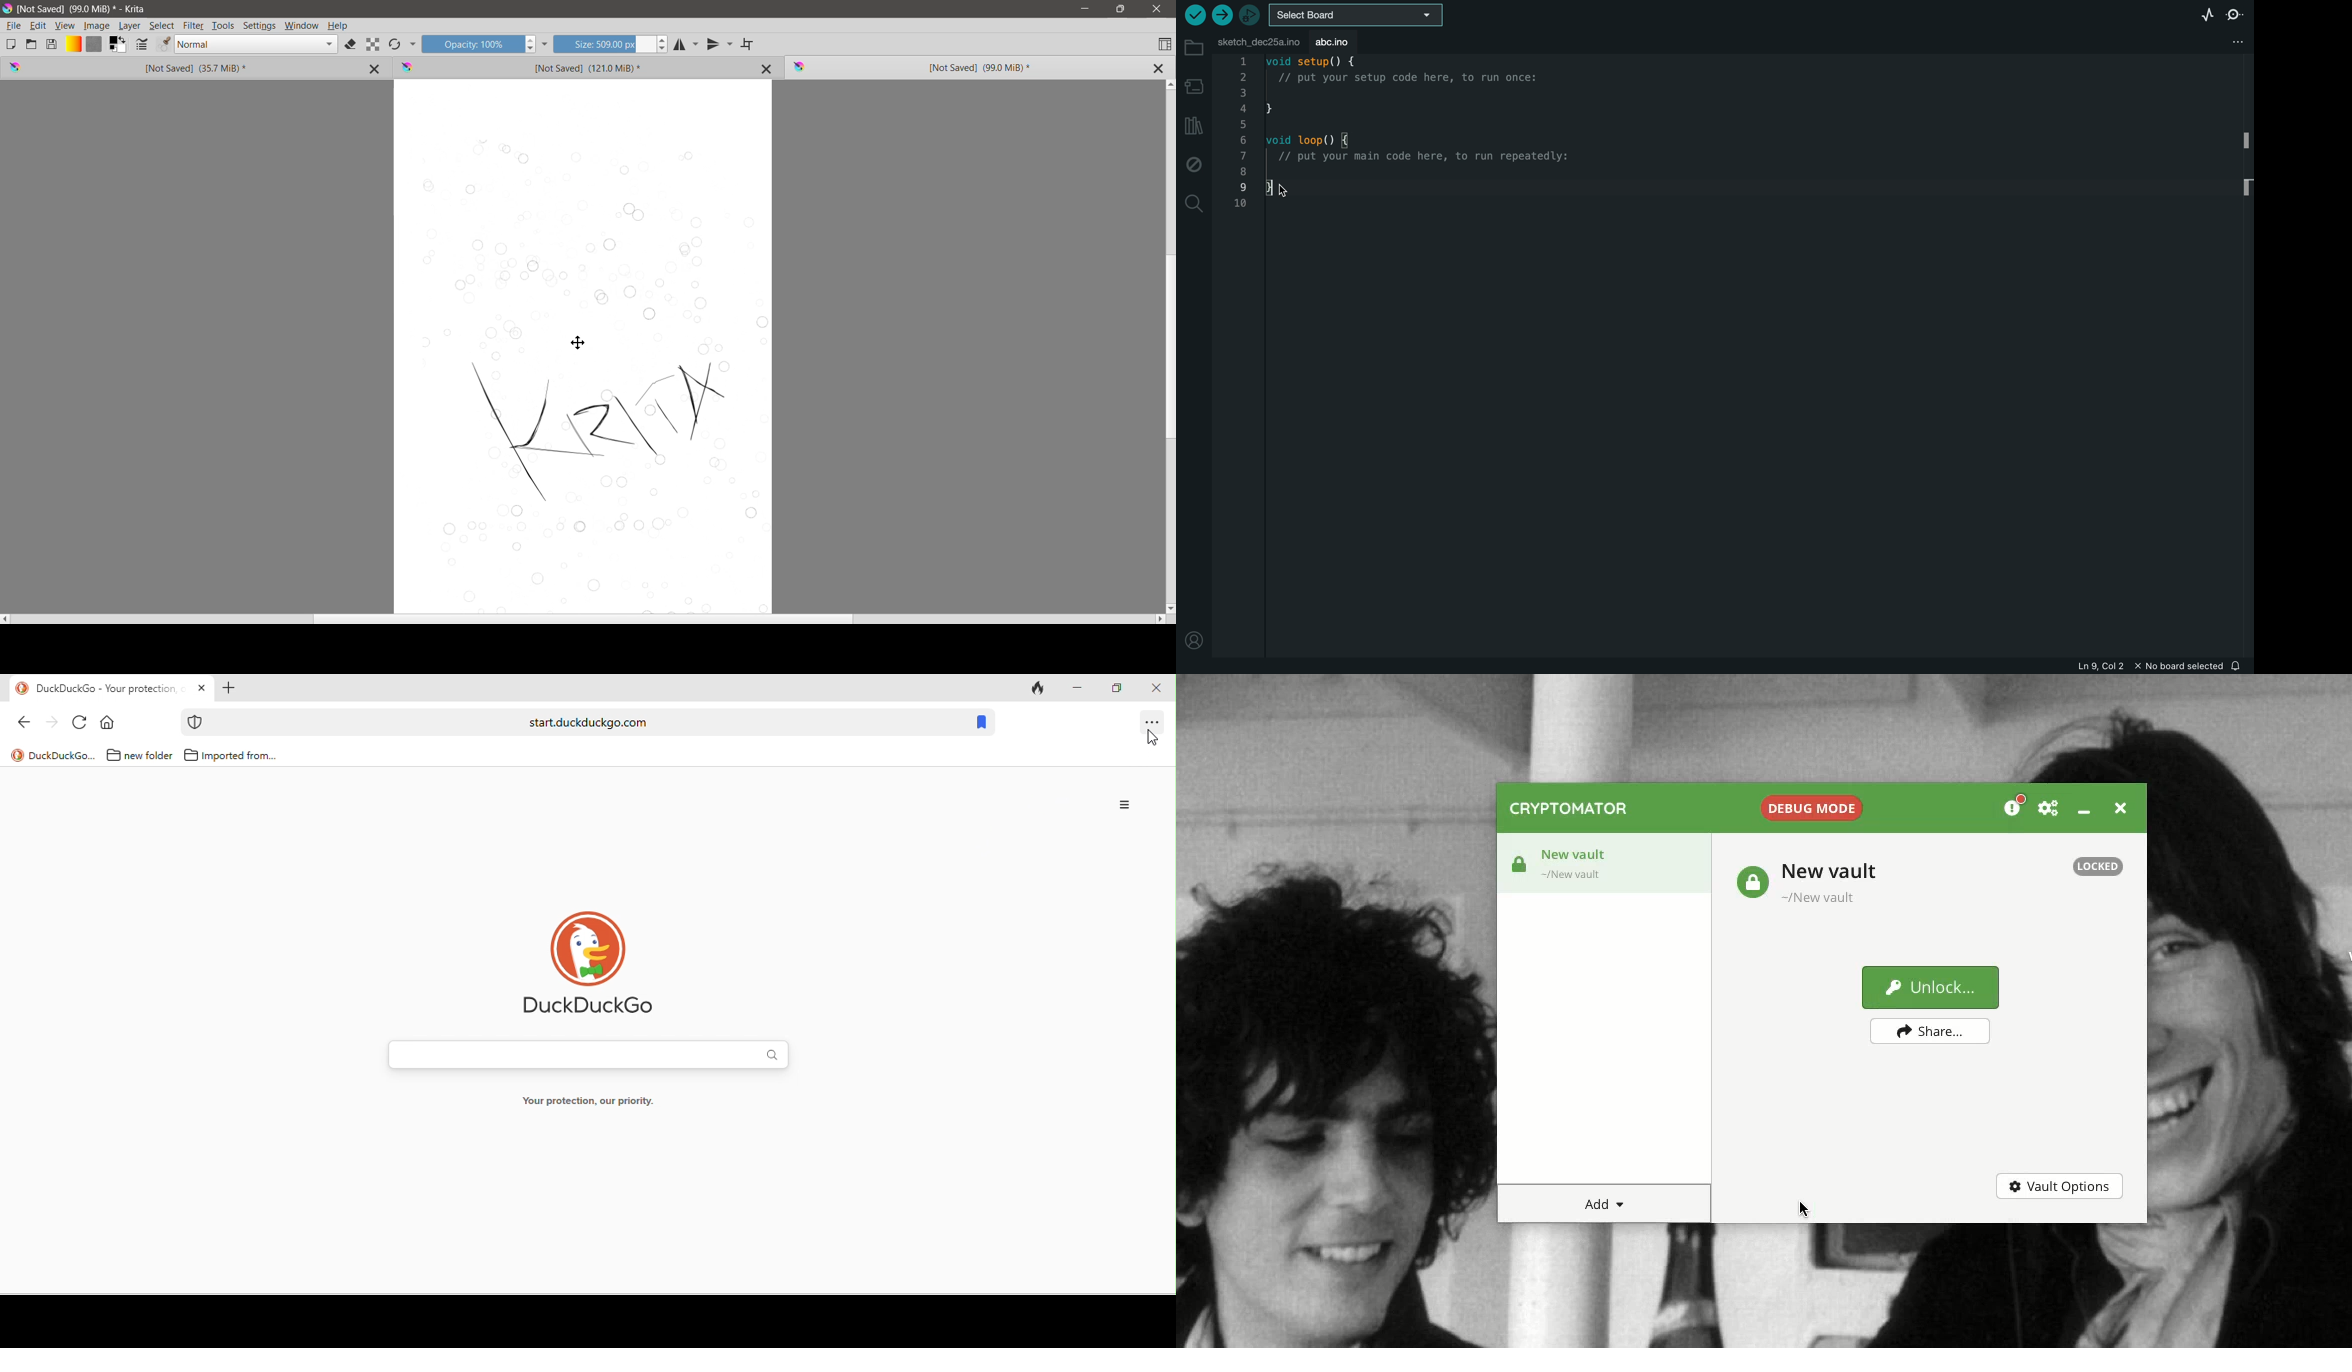 This screenshot has height=1372, width=2352. I want to click on Cryptomator, so click(1569, 810).